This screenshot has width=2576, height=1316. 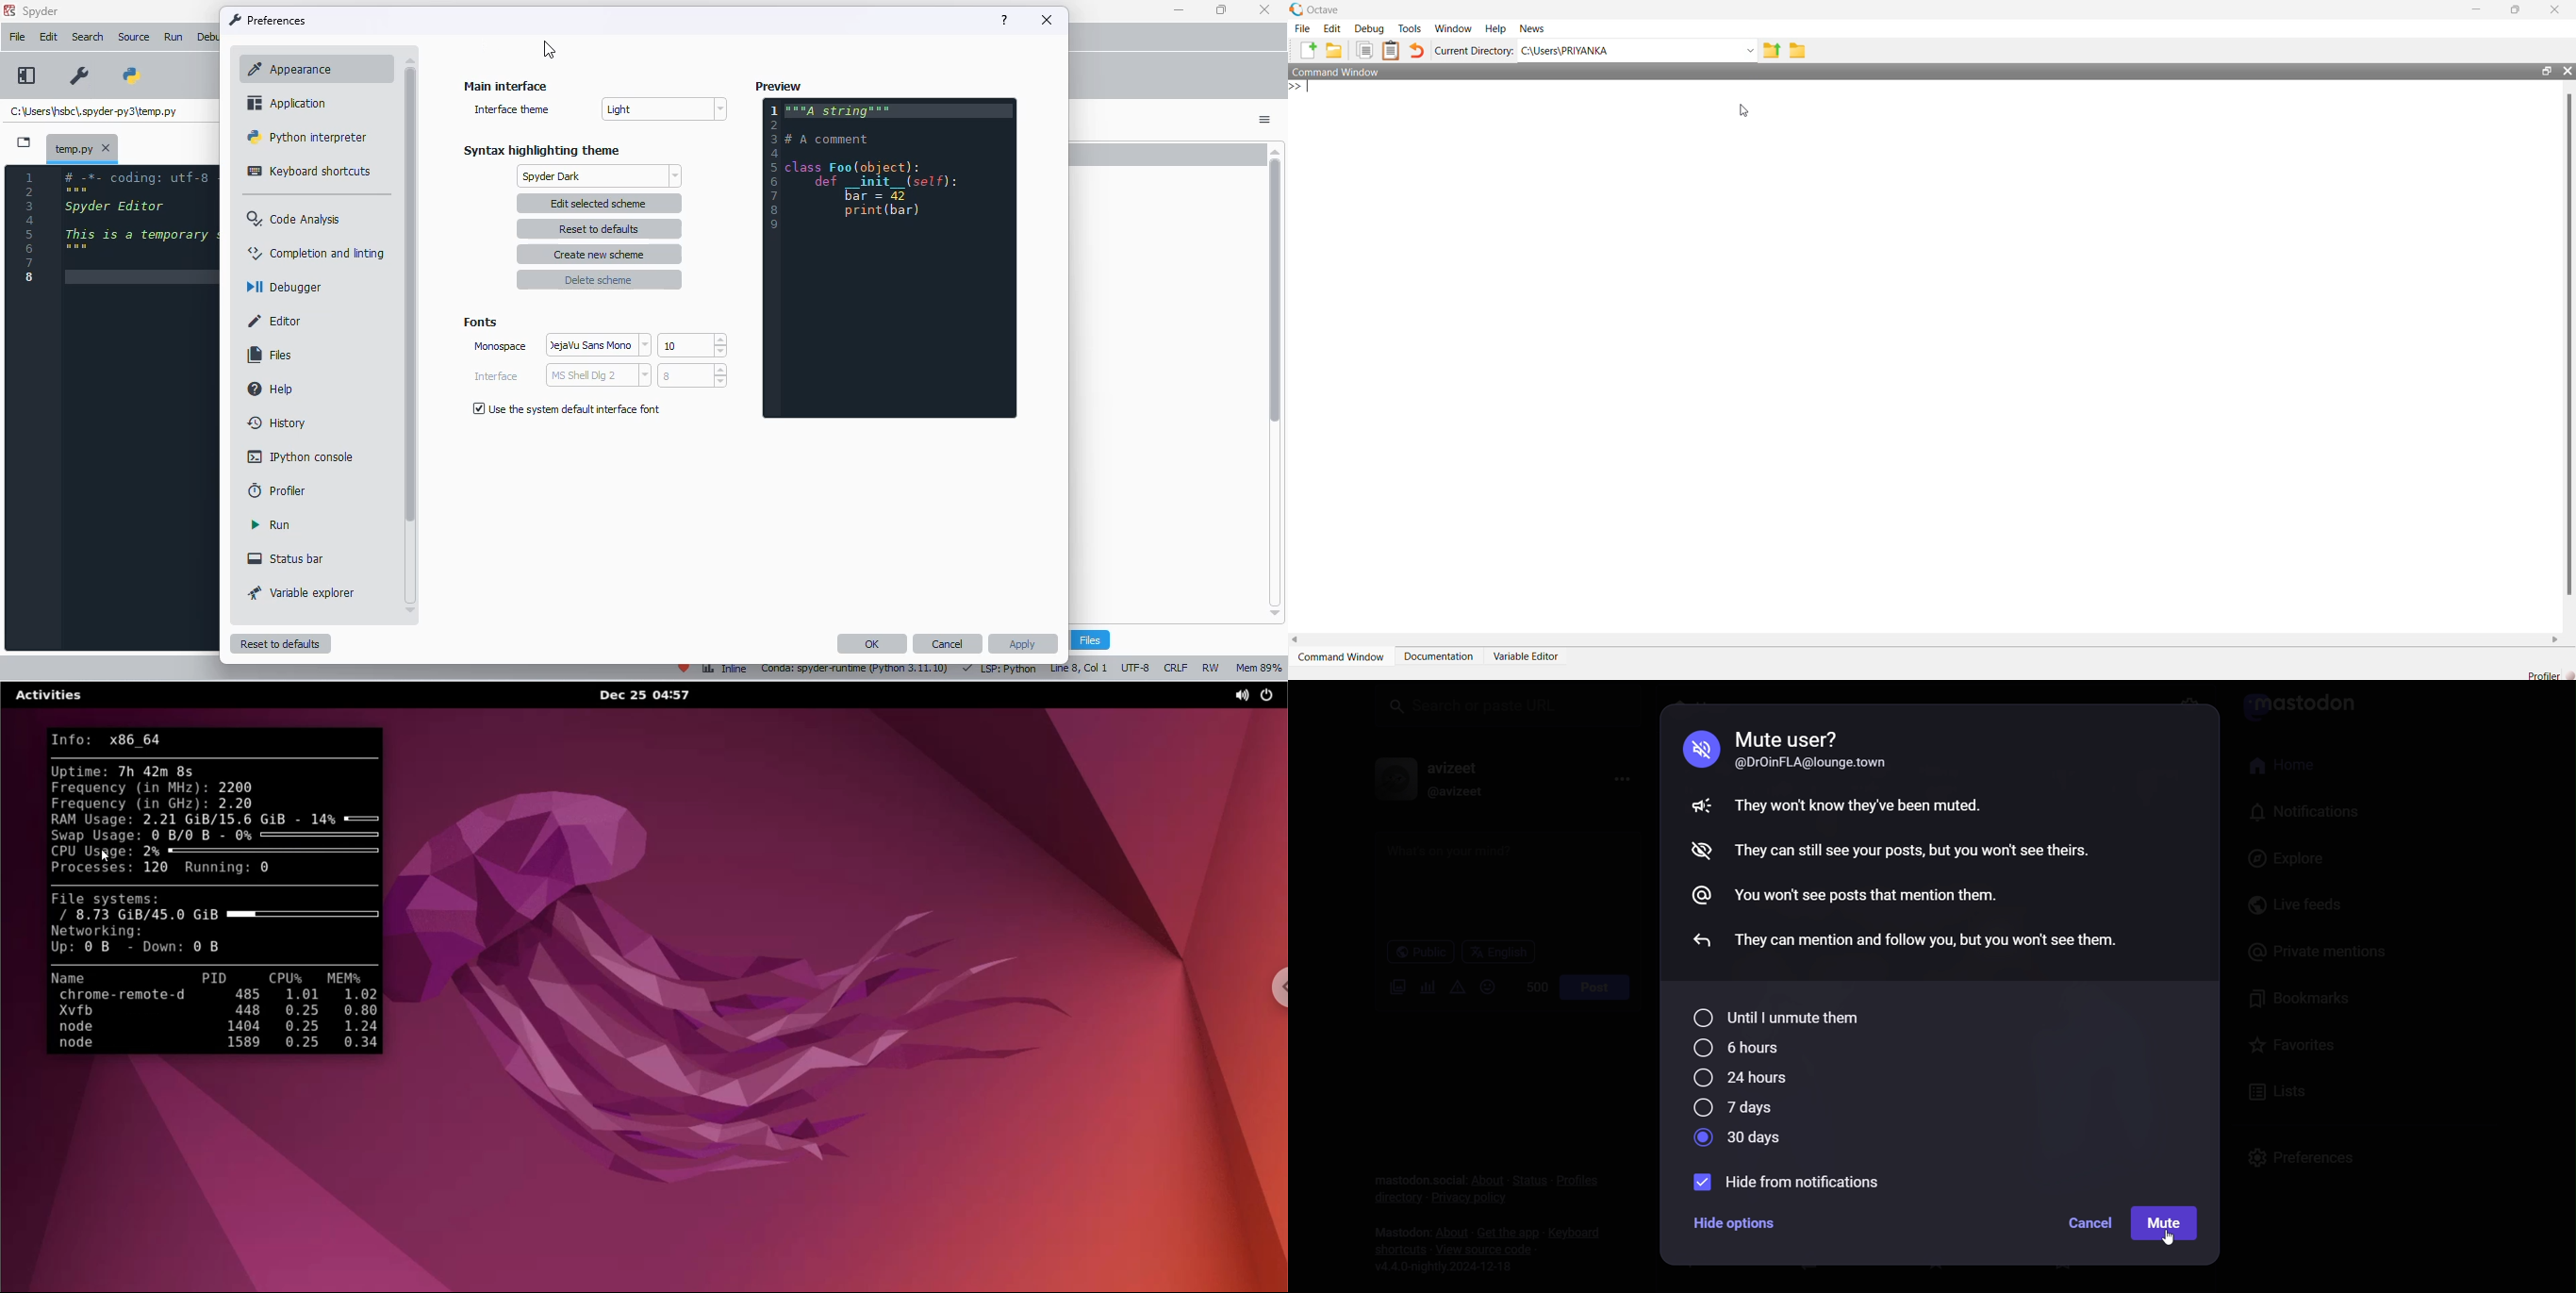 I want to click on mute, so click(x=2165, y=1225).